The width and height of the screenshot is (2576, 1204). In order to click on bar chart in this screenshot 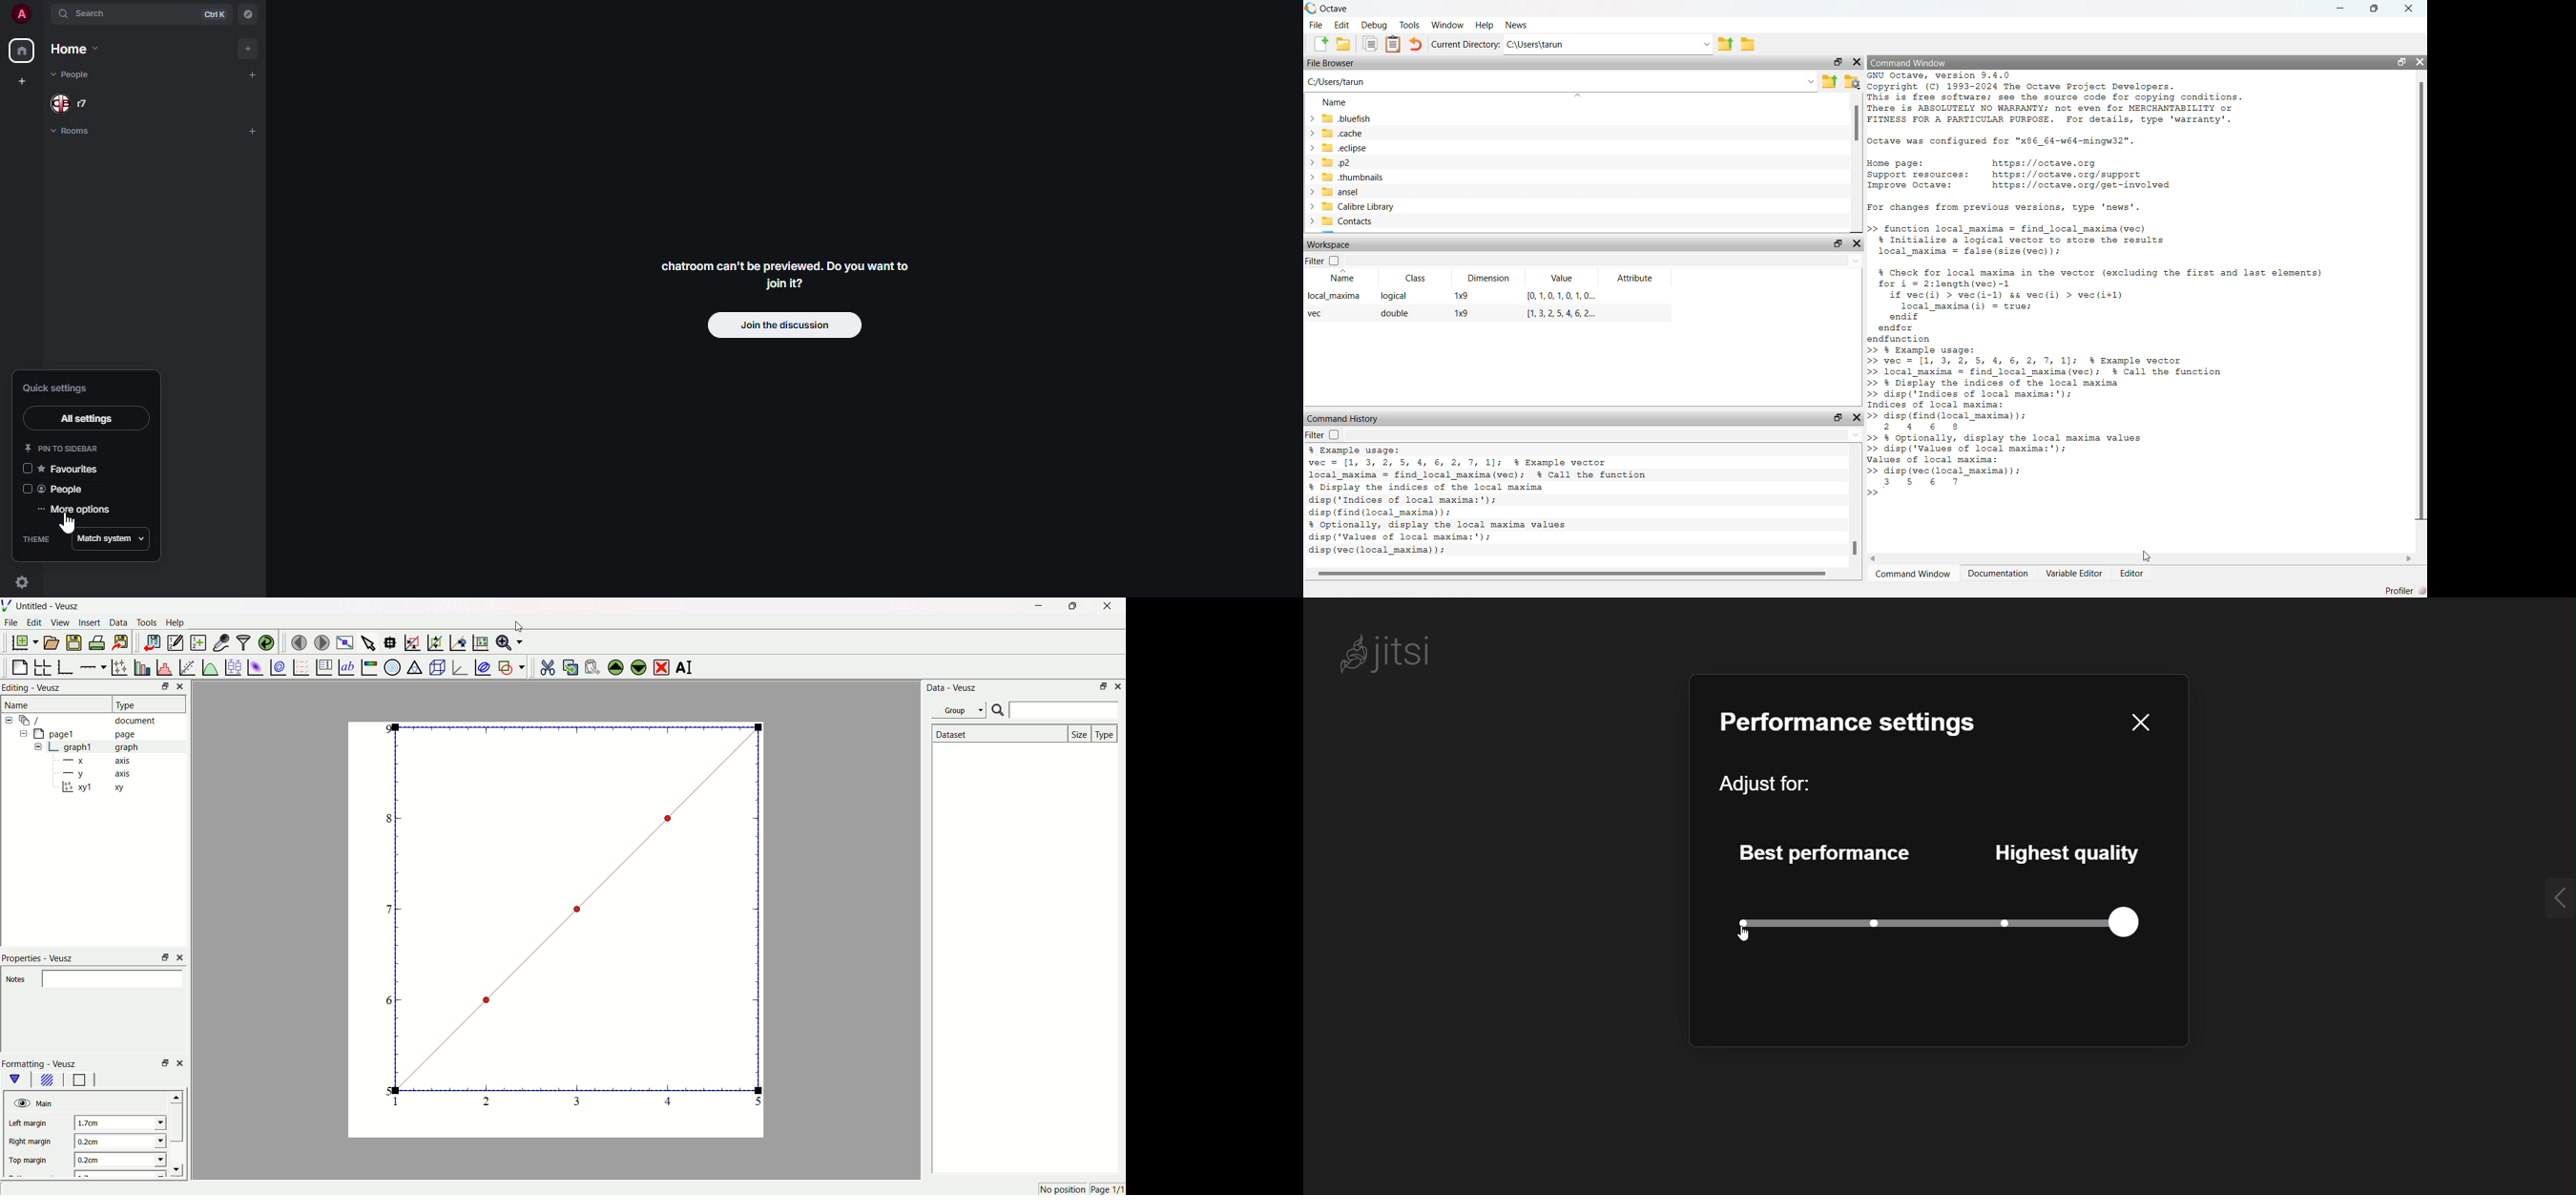, I will do `click(141, 666)`.